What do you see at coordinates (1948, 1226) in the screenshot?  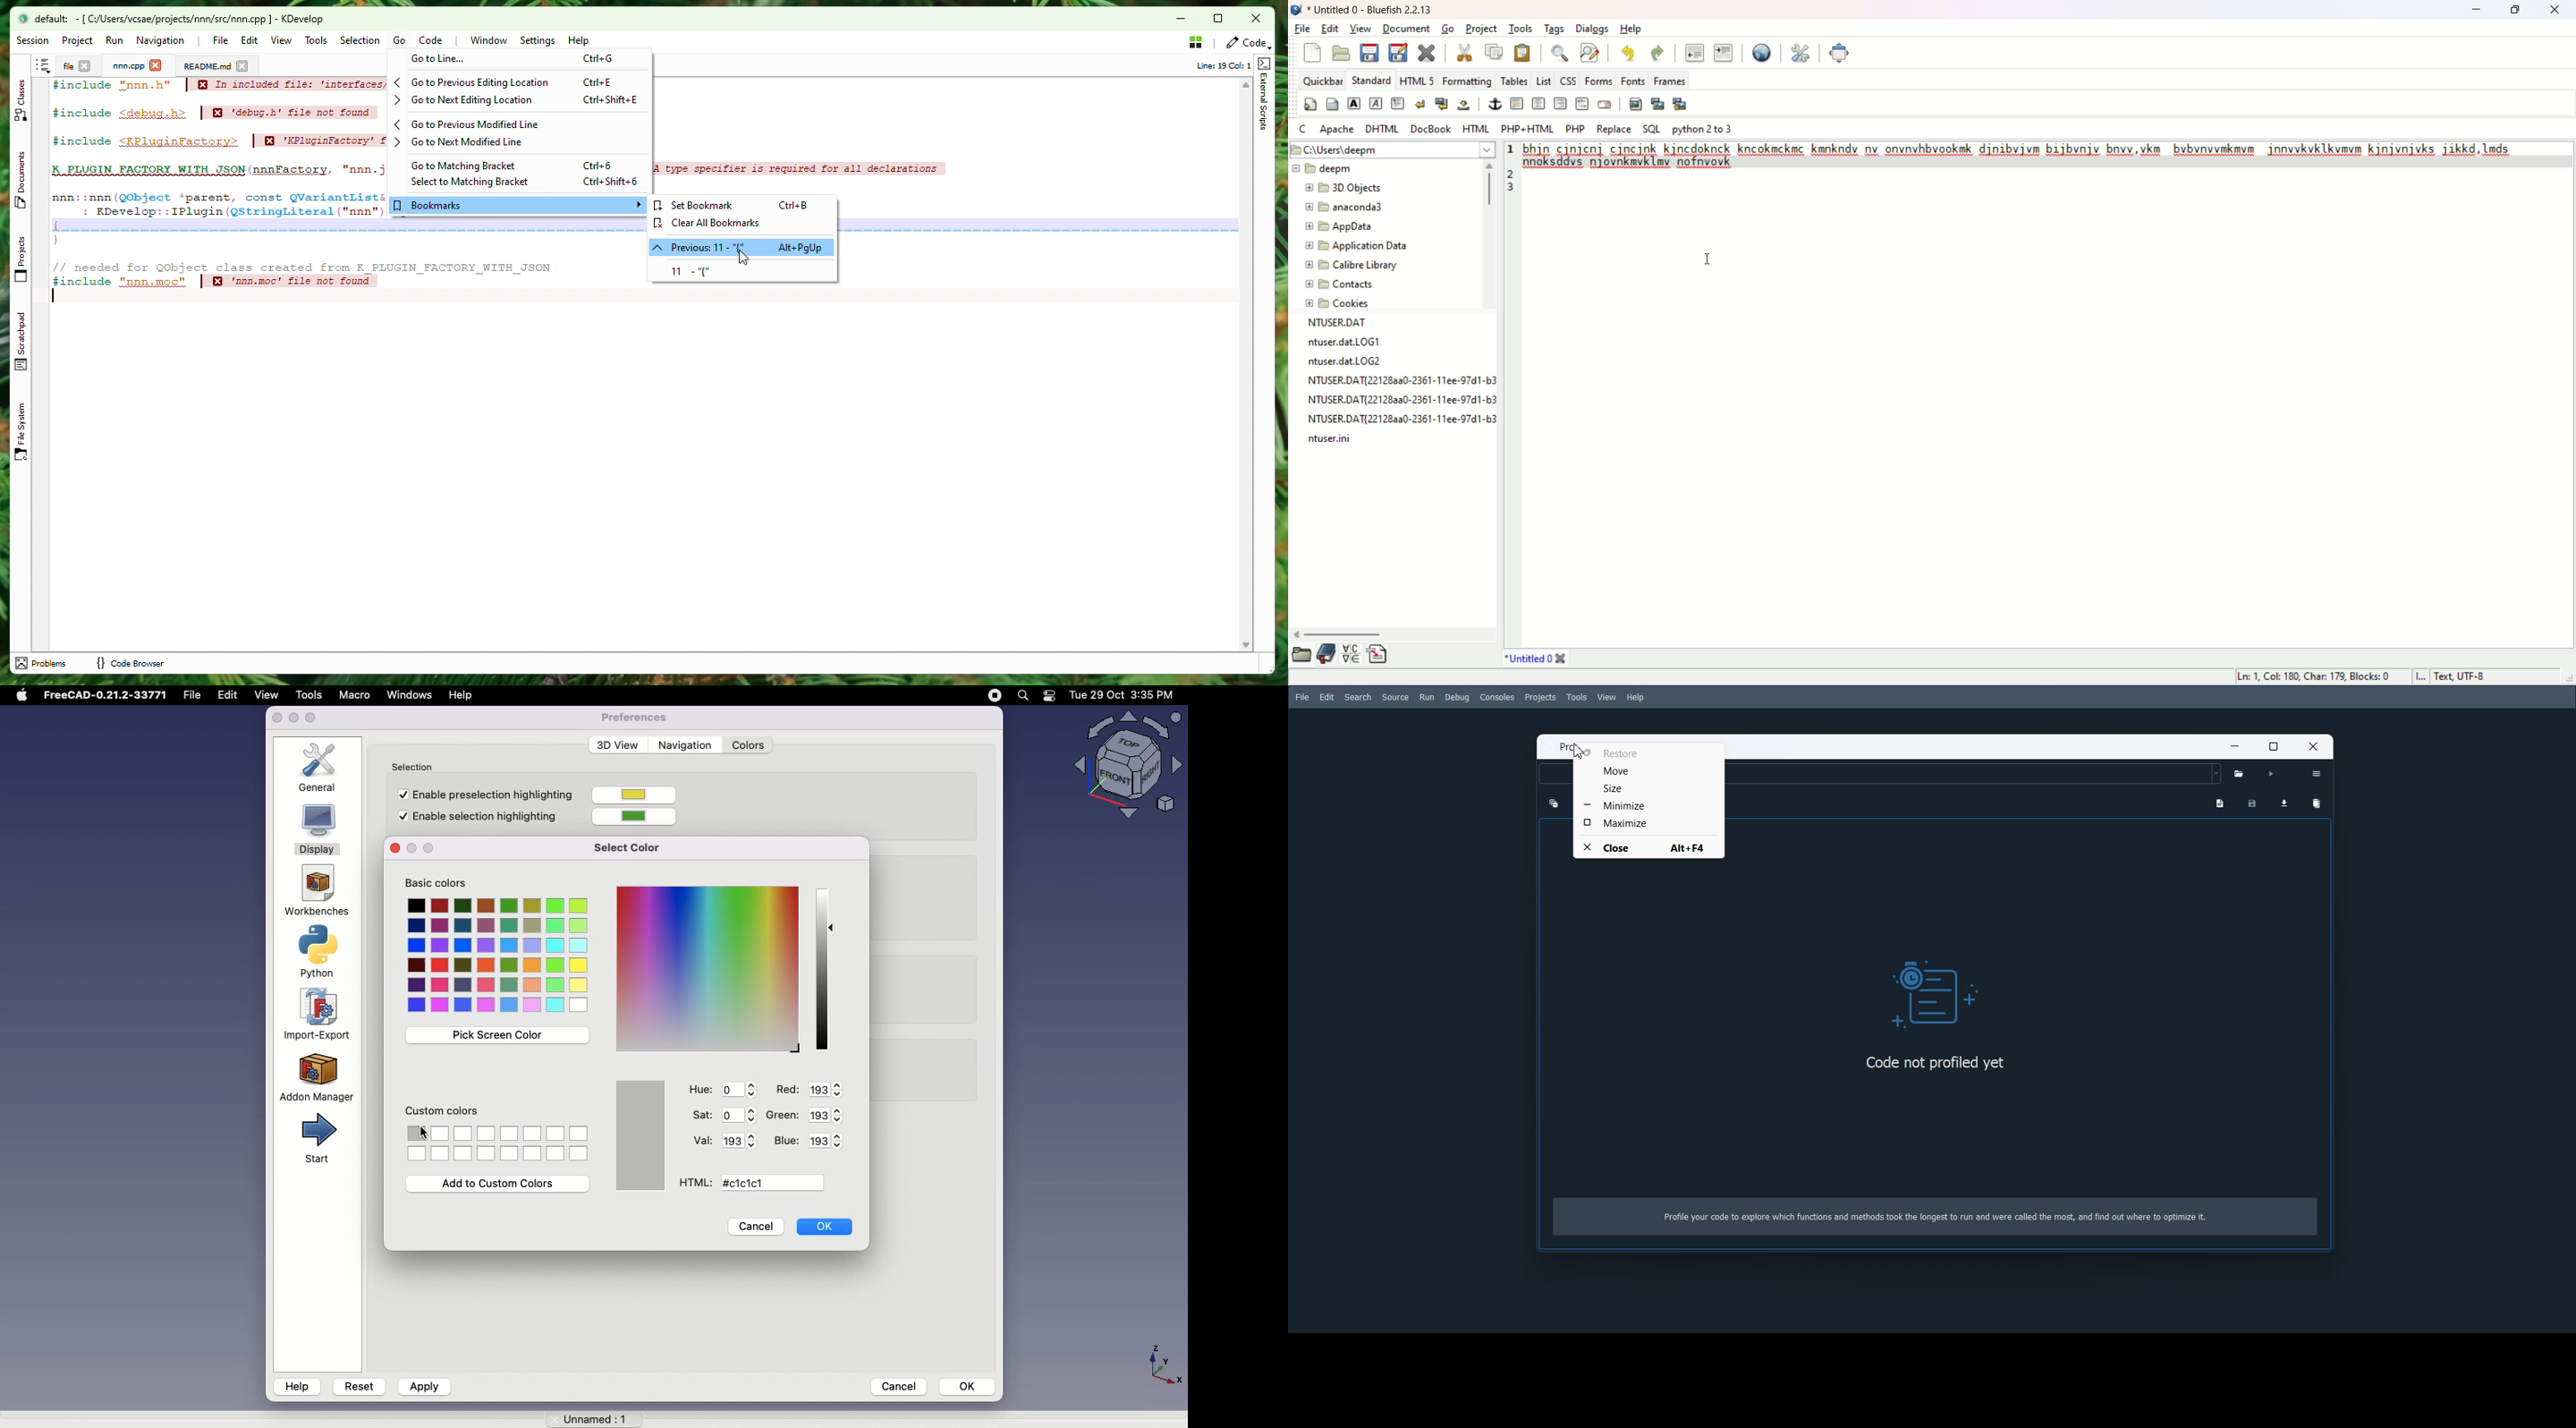 I see `Profile your code to explore which functions and methods took the longest to run and were called the most, and find out where to optimize it.` at bounding box center [1948, 1226].